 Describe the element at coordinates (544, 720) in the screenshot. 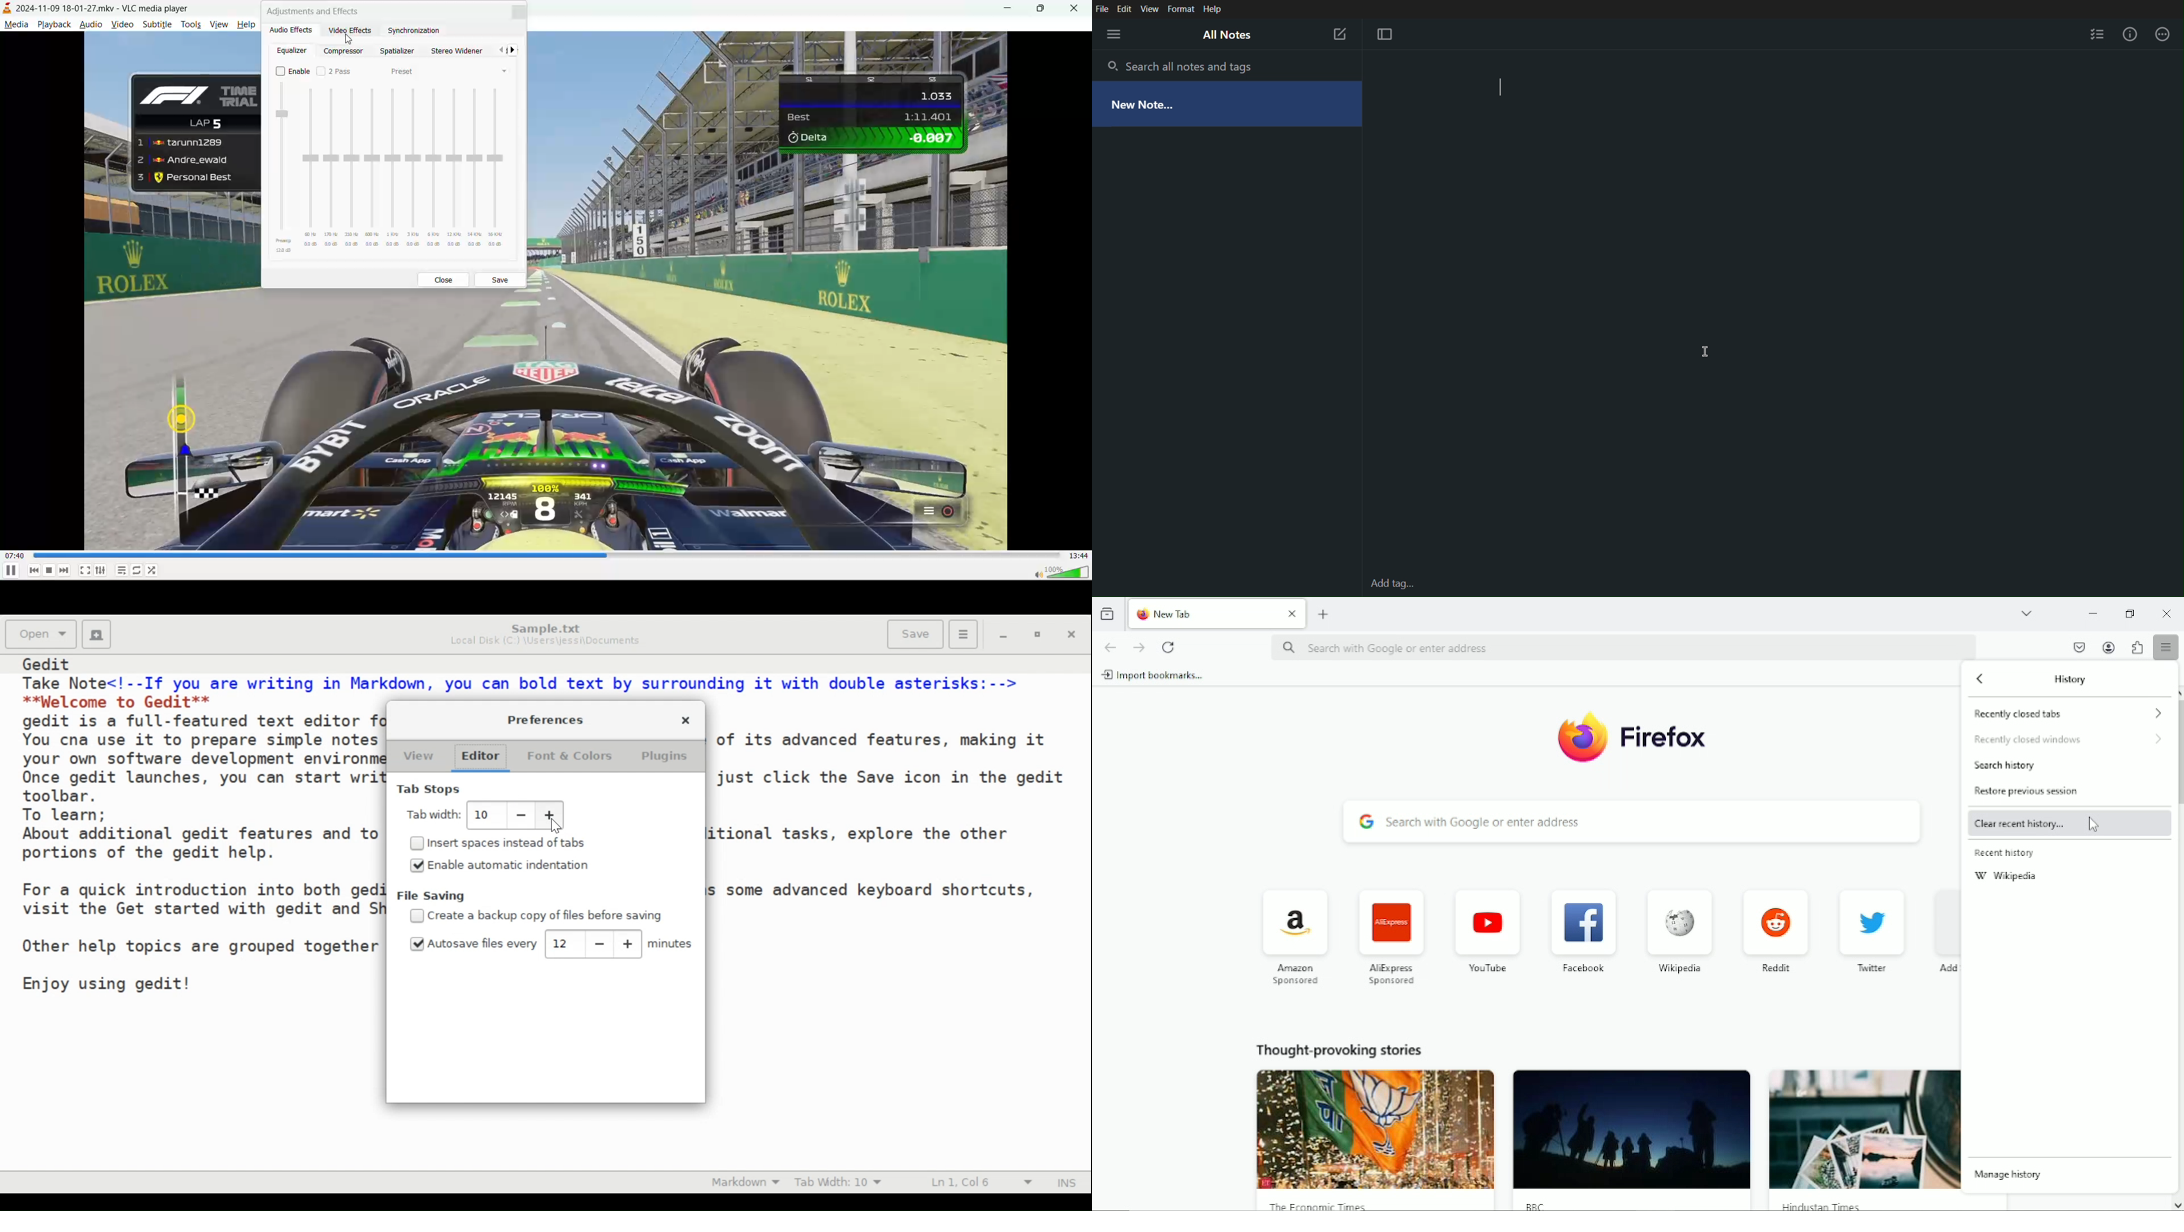

I see `Preferences` at that location.